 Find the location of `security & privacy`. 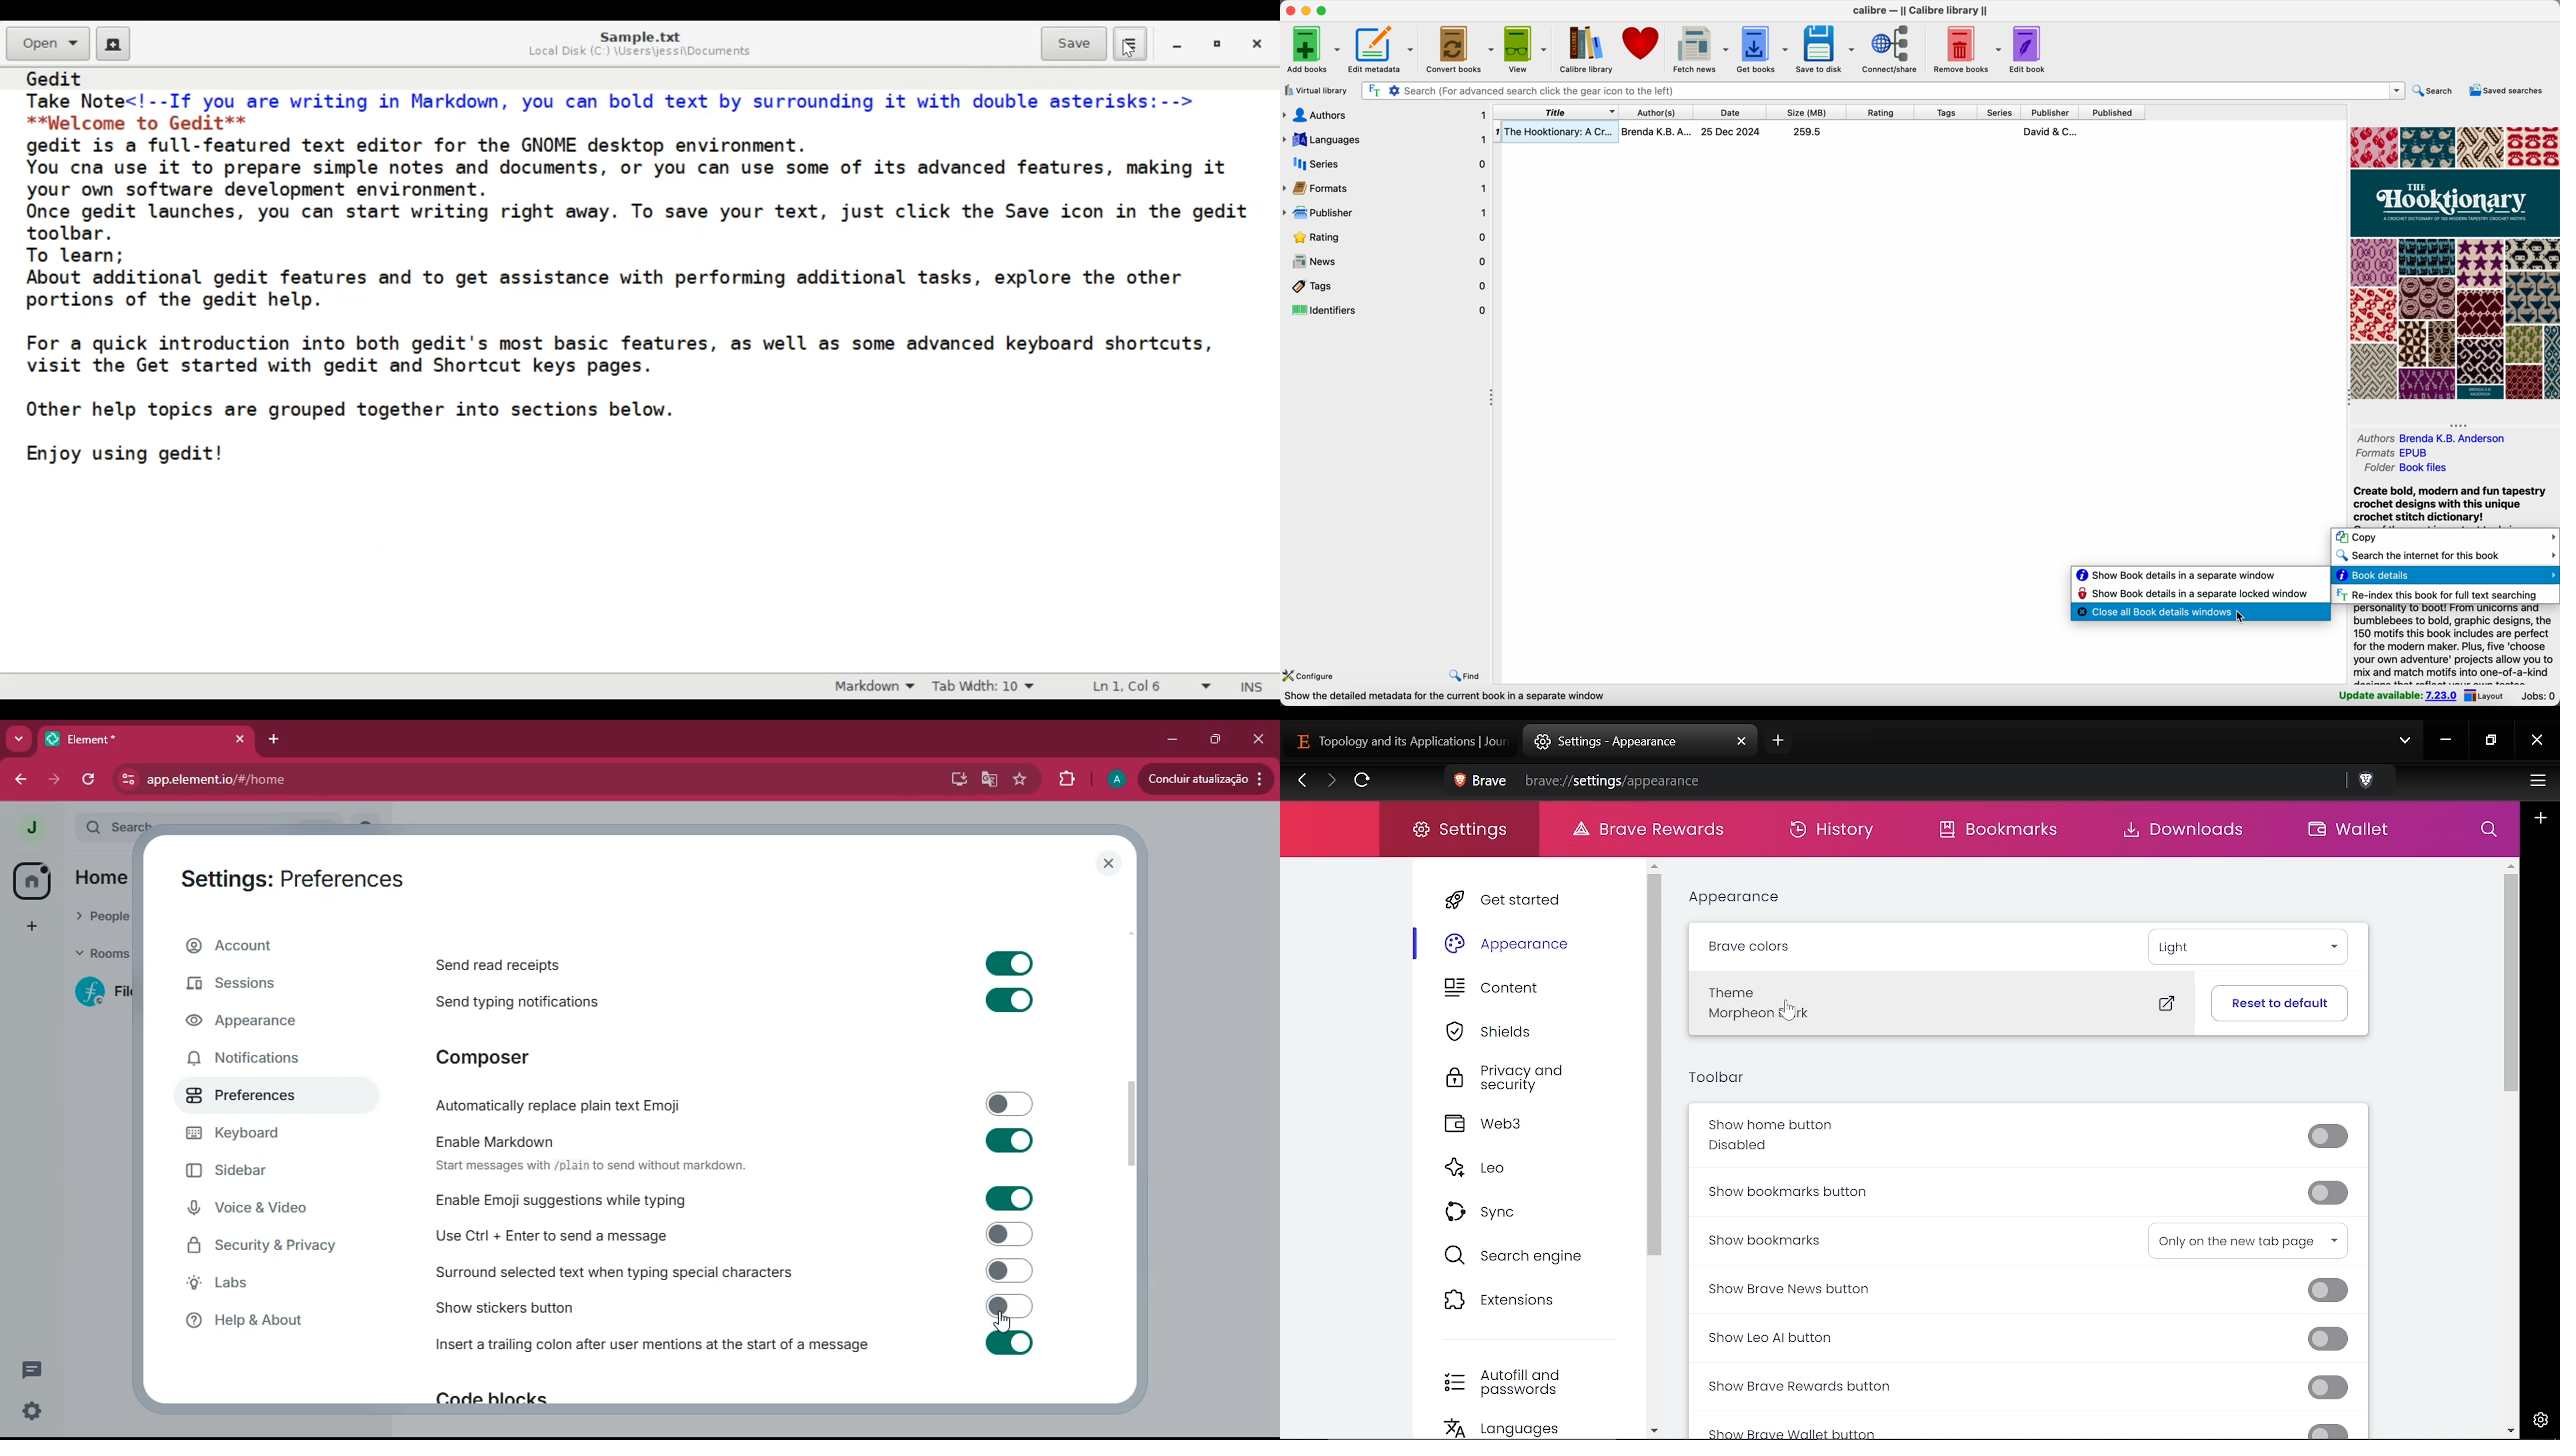

security & privacy is located at coordinates (273, 1246).